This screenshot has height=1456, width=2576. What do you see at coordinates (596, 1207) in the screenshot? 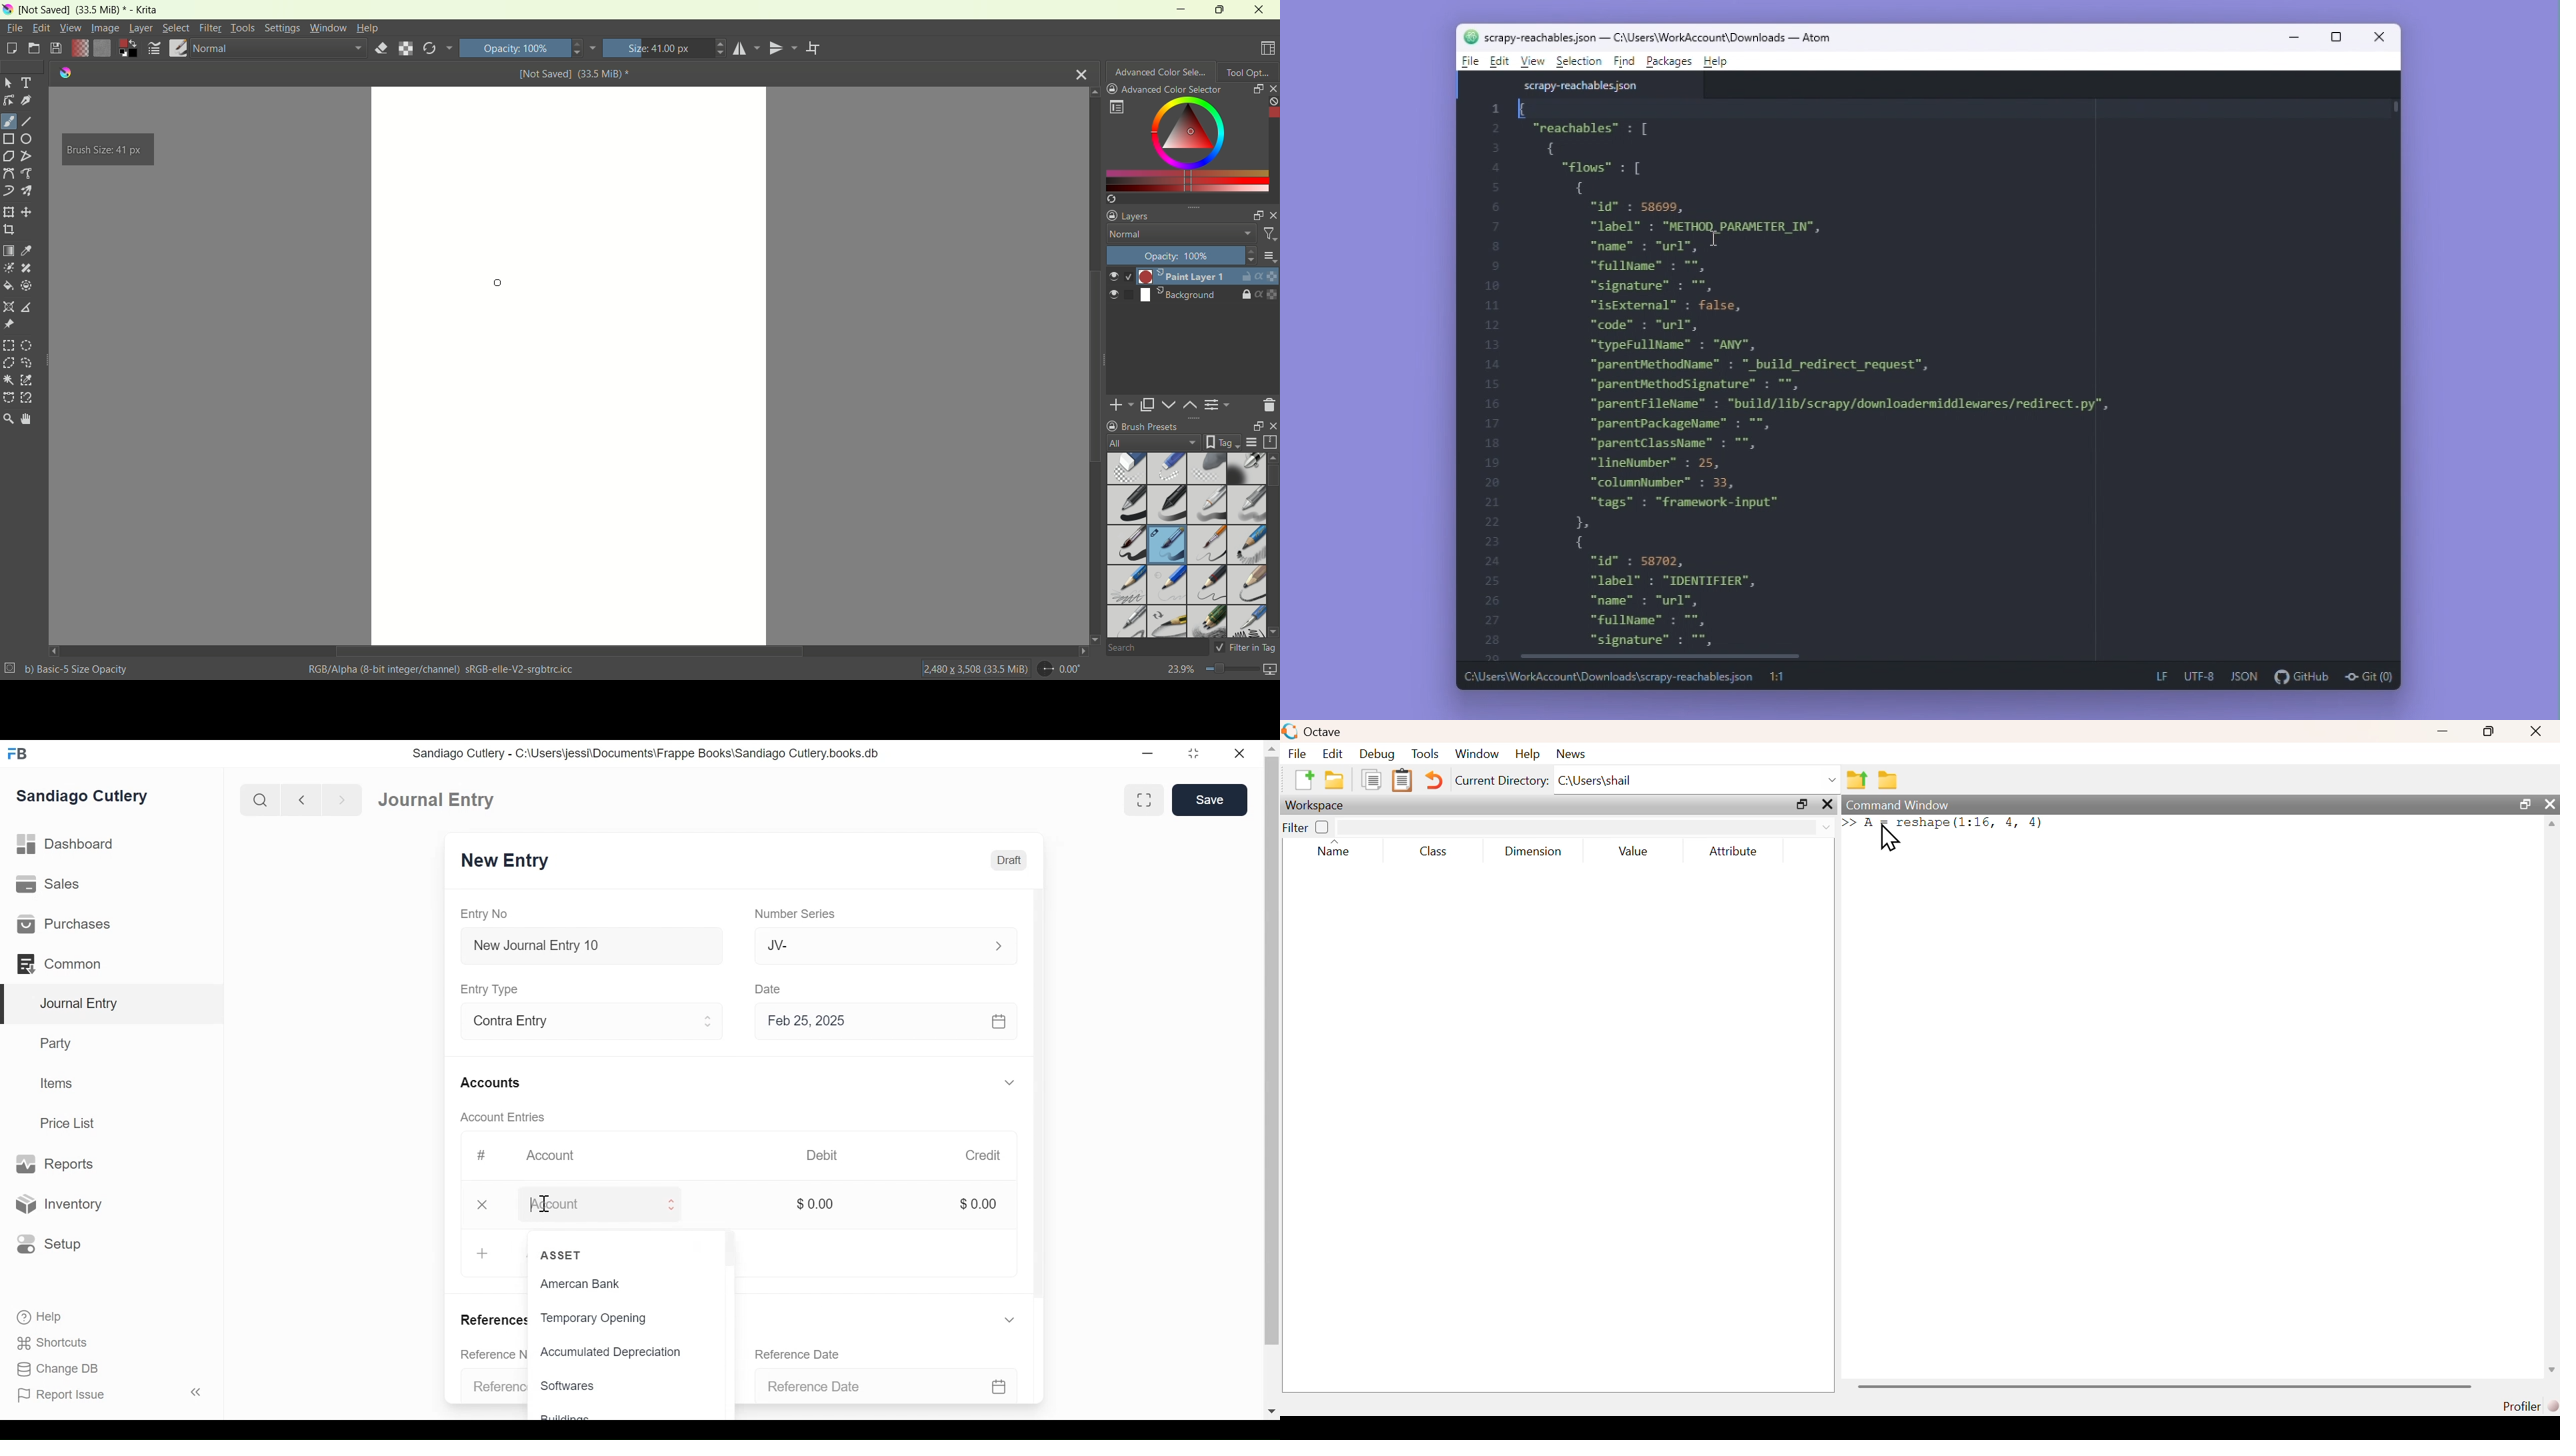
I see `Account` at bounding box center [596, 1207].